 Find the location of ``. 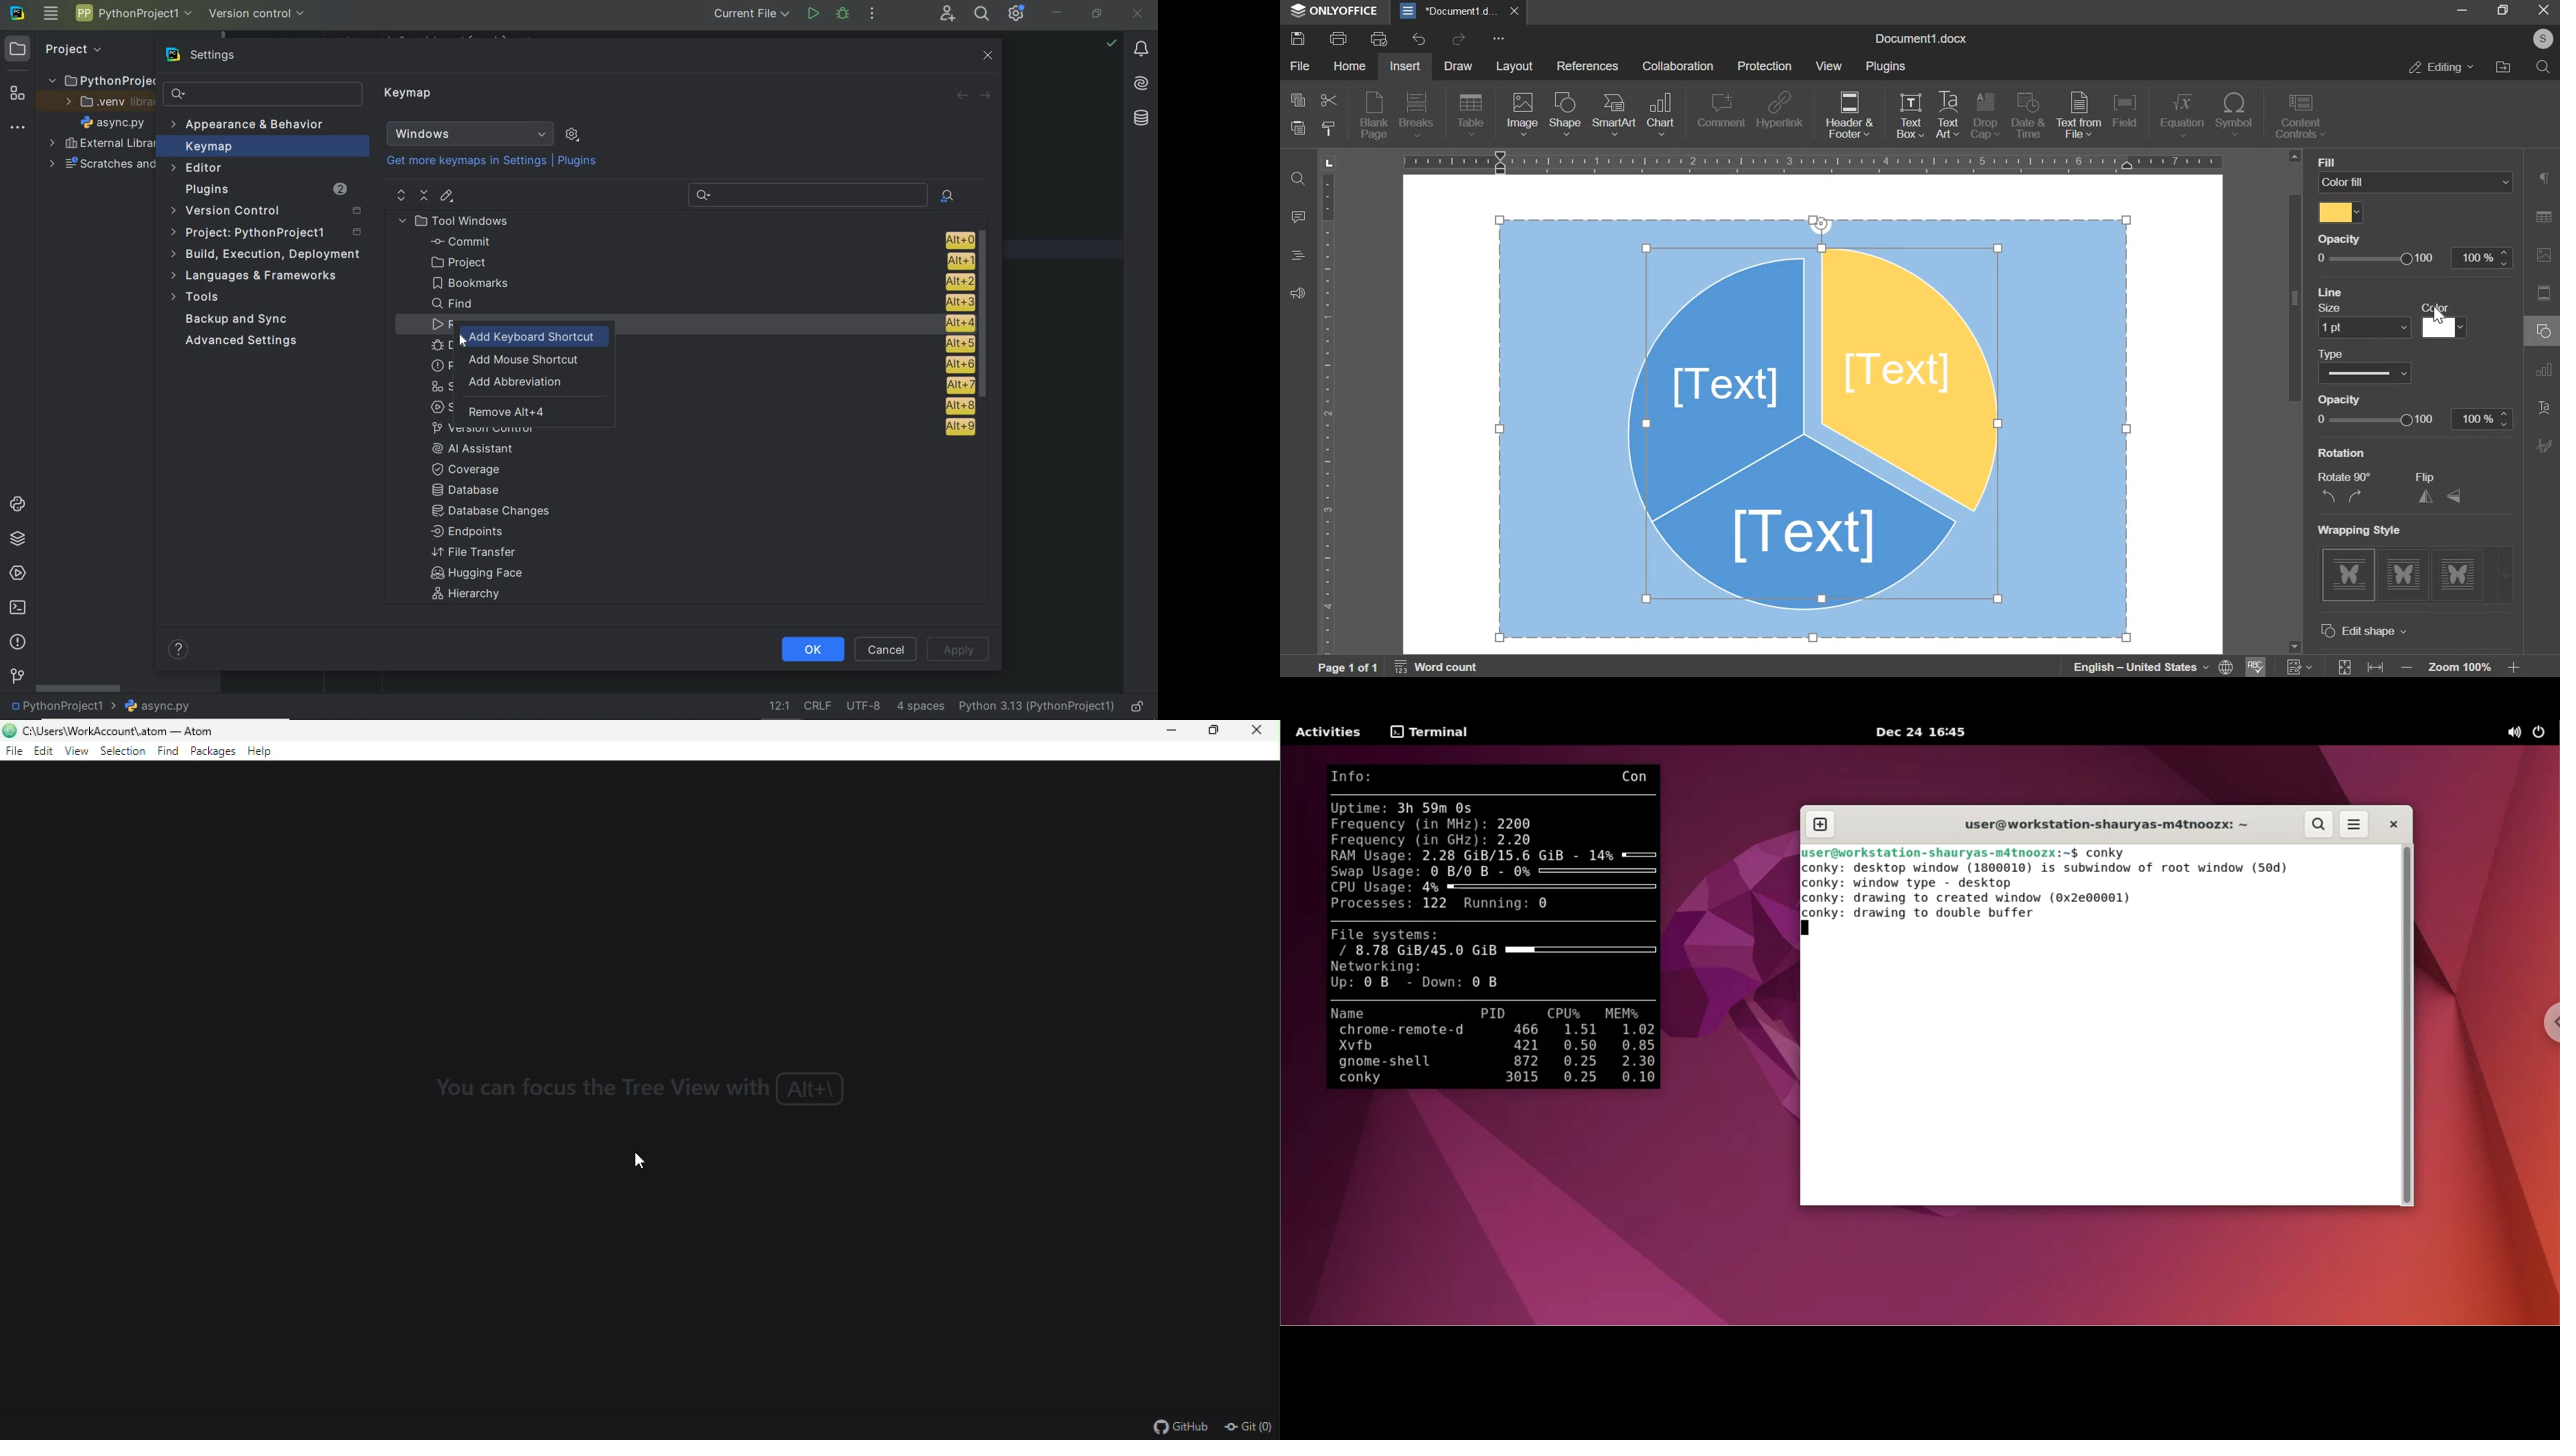

 is located at coordinates (2373, 530).